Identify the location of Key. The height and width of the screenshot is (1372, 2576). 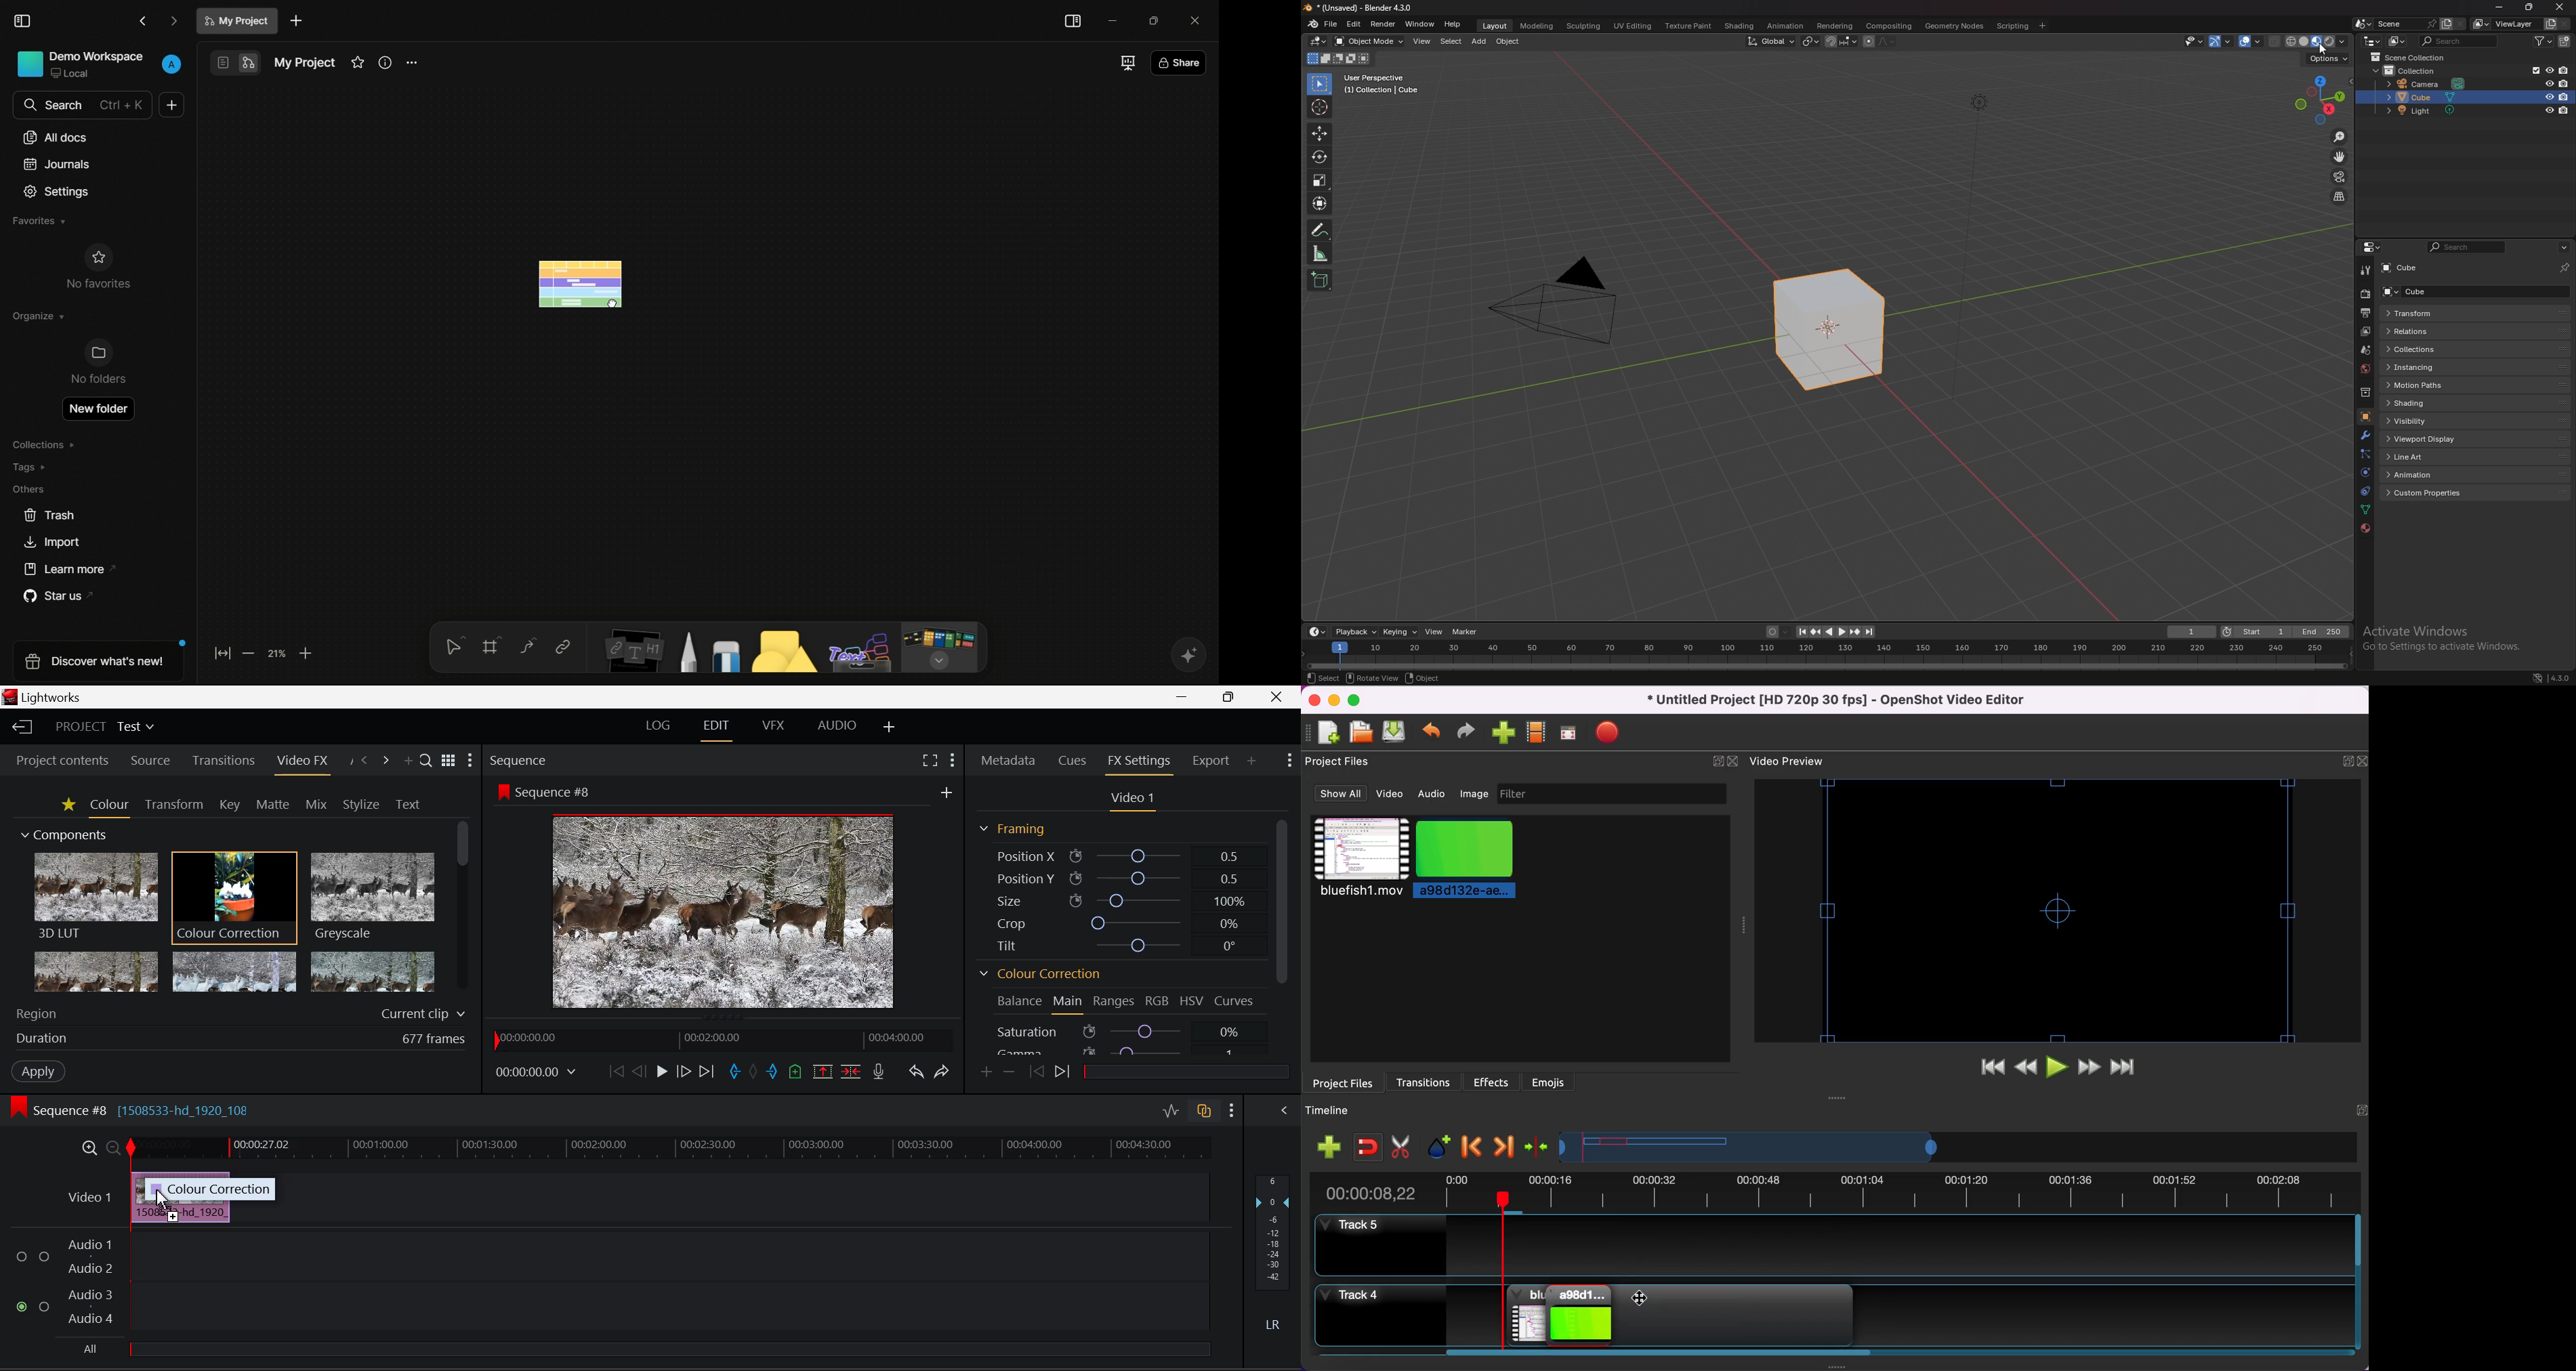
(230, 805).